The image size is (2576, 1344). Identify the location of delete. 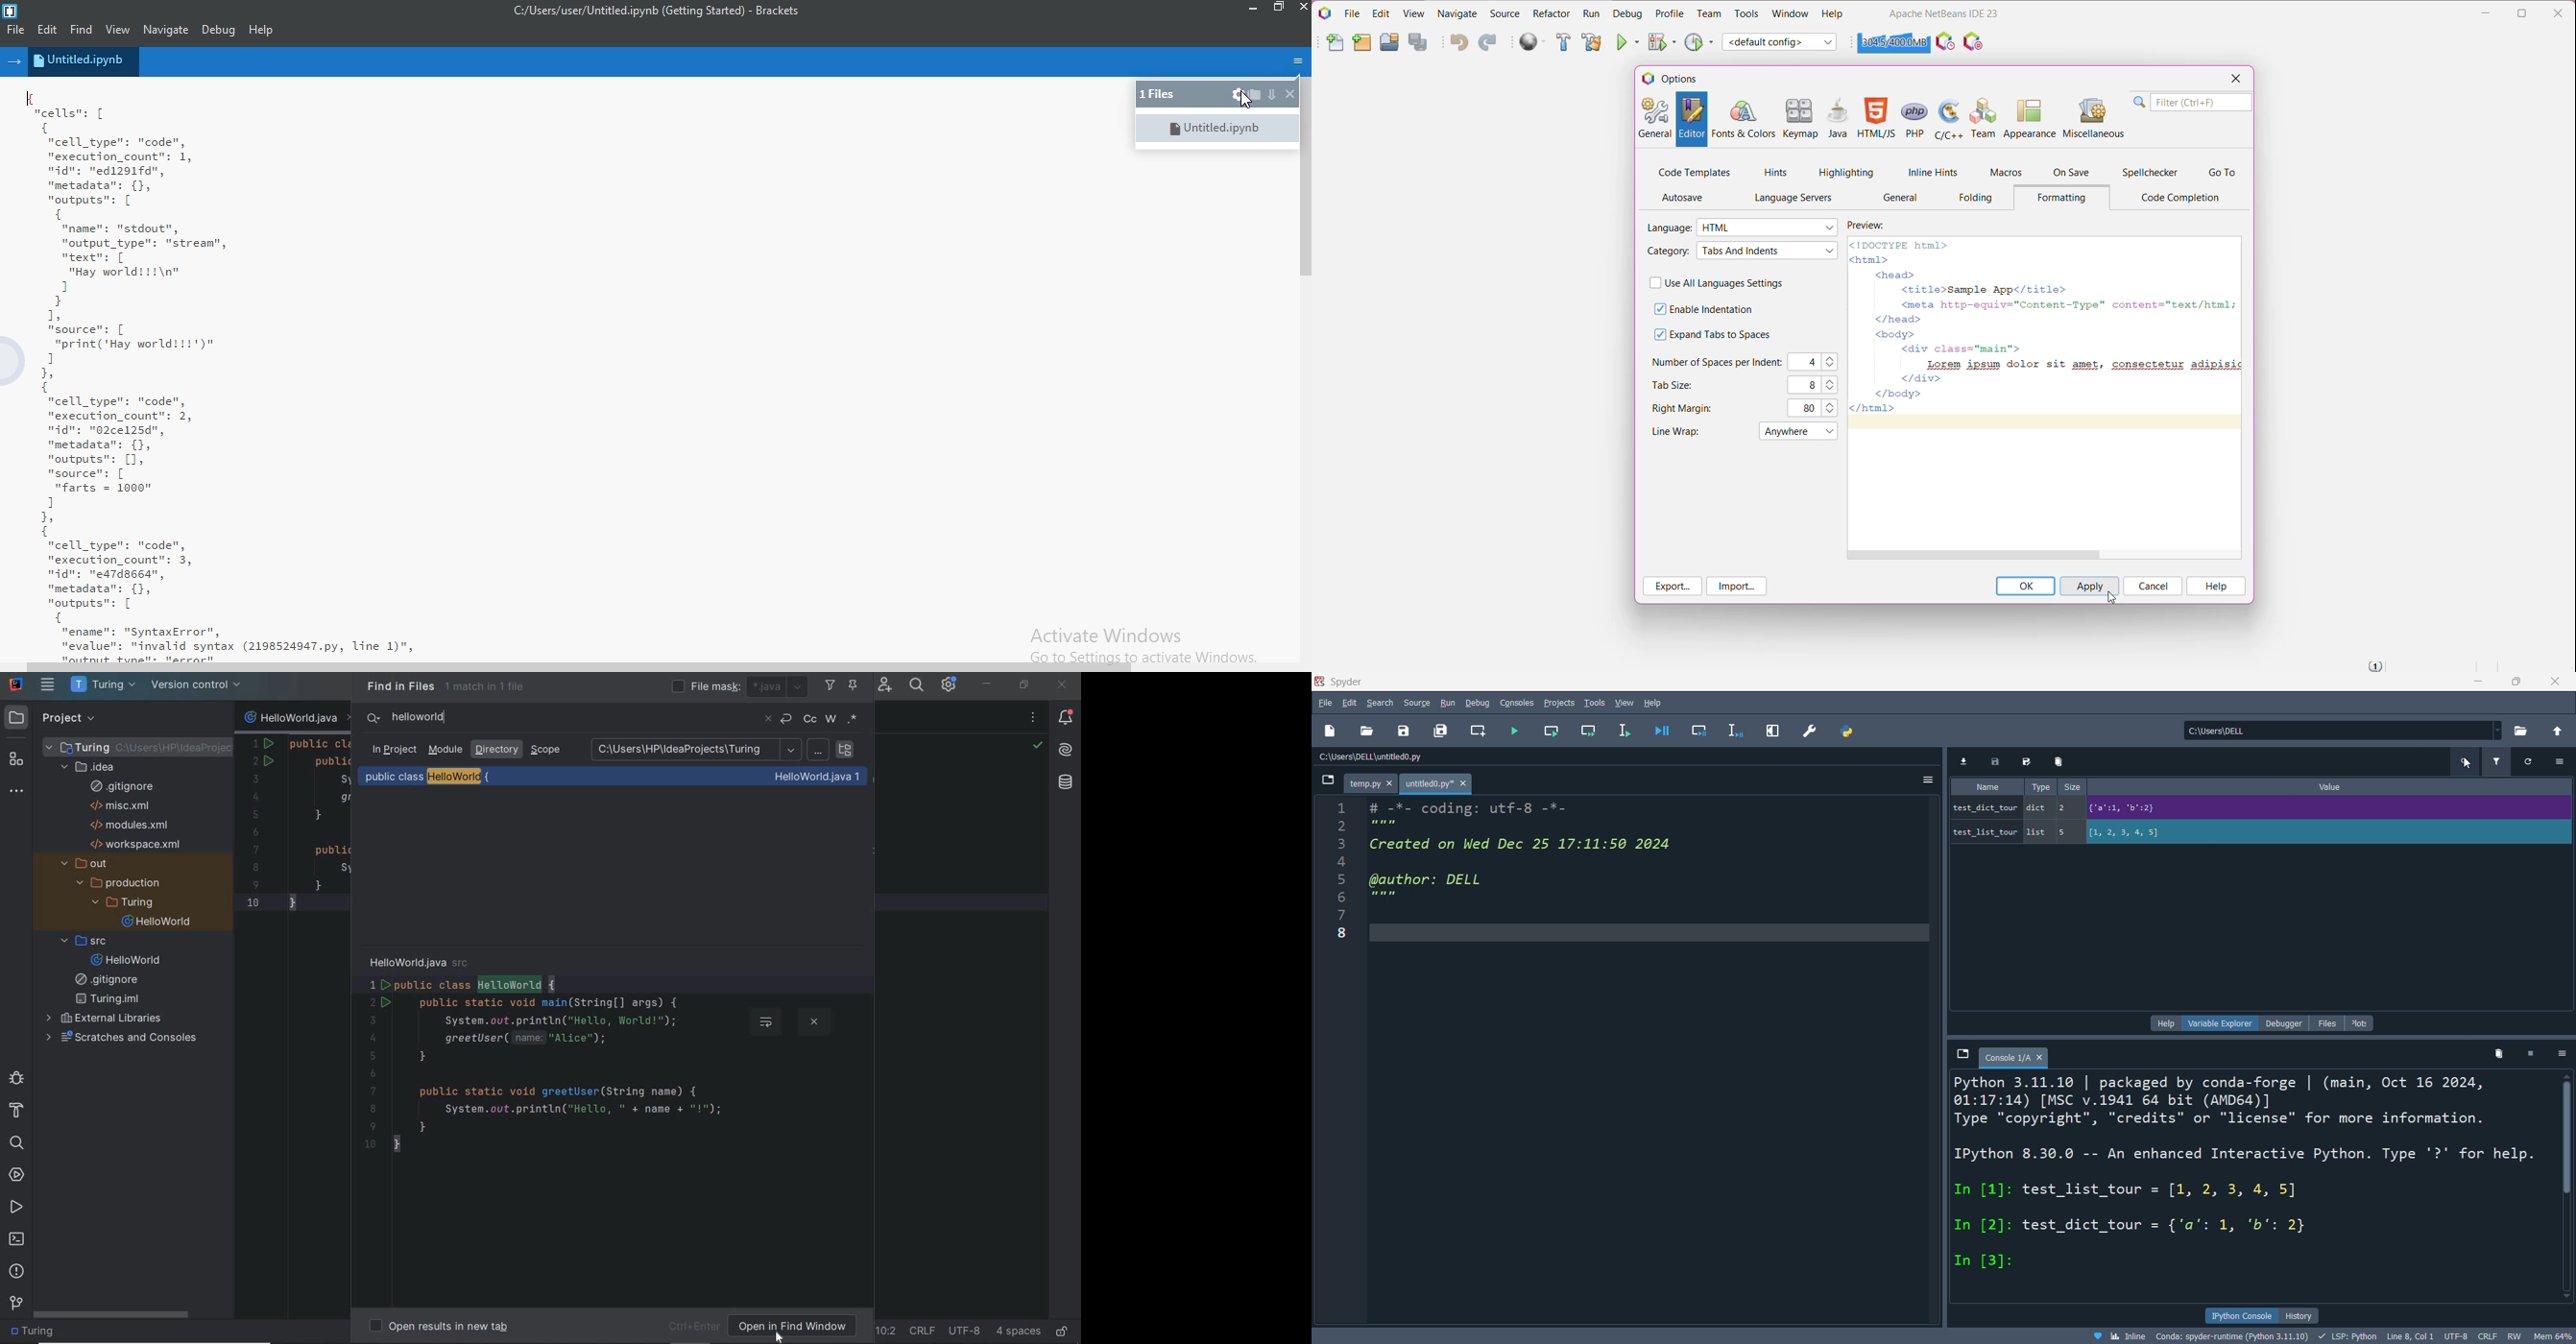
(2056, 760).